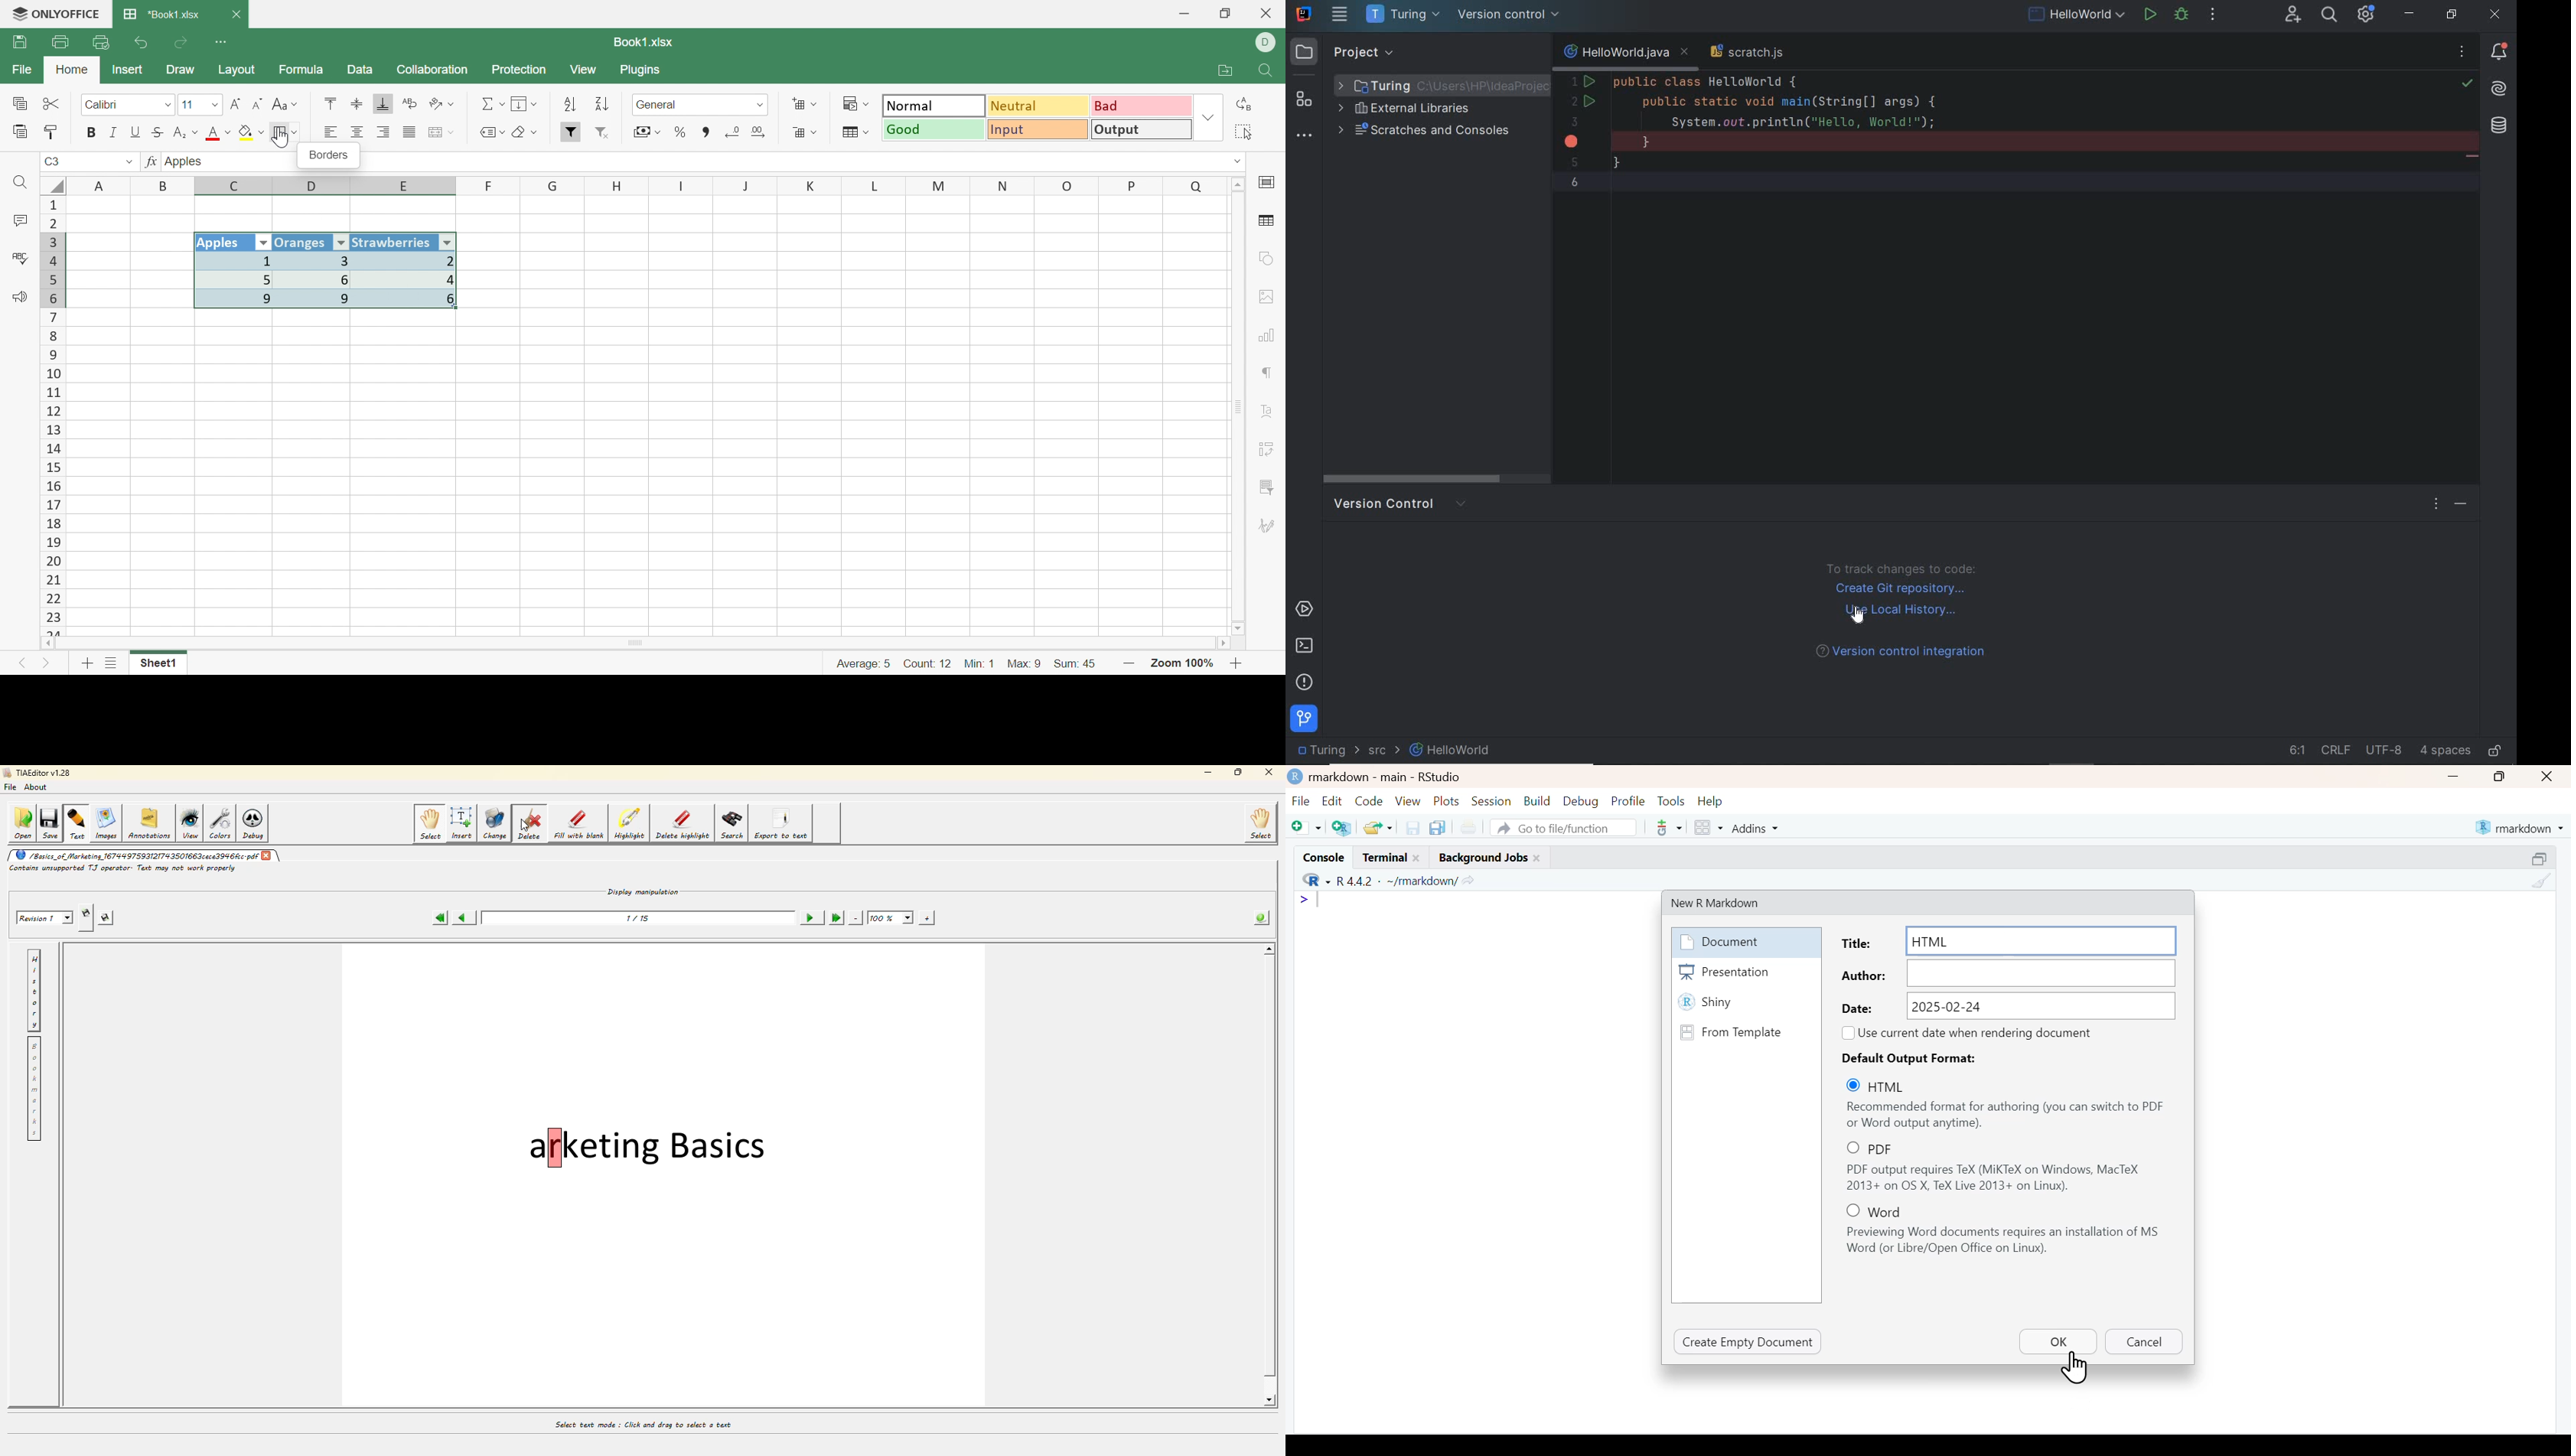 This screenshot has height=1456, width=2576. I want to click on Restore Down, so click(1227, 13).